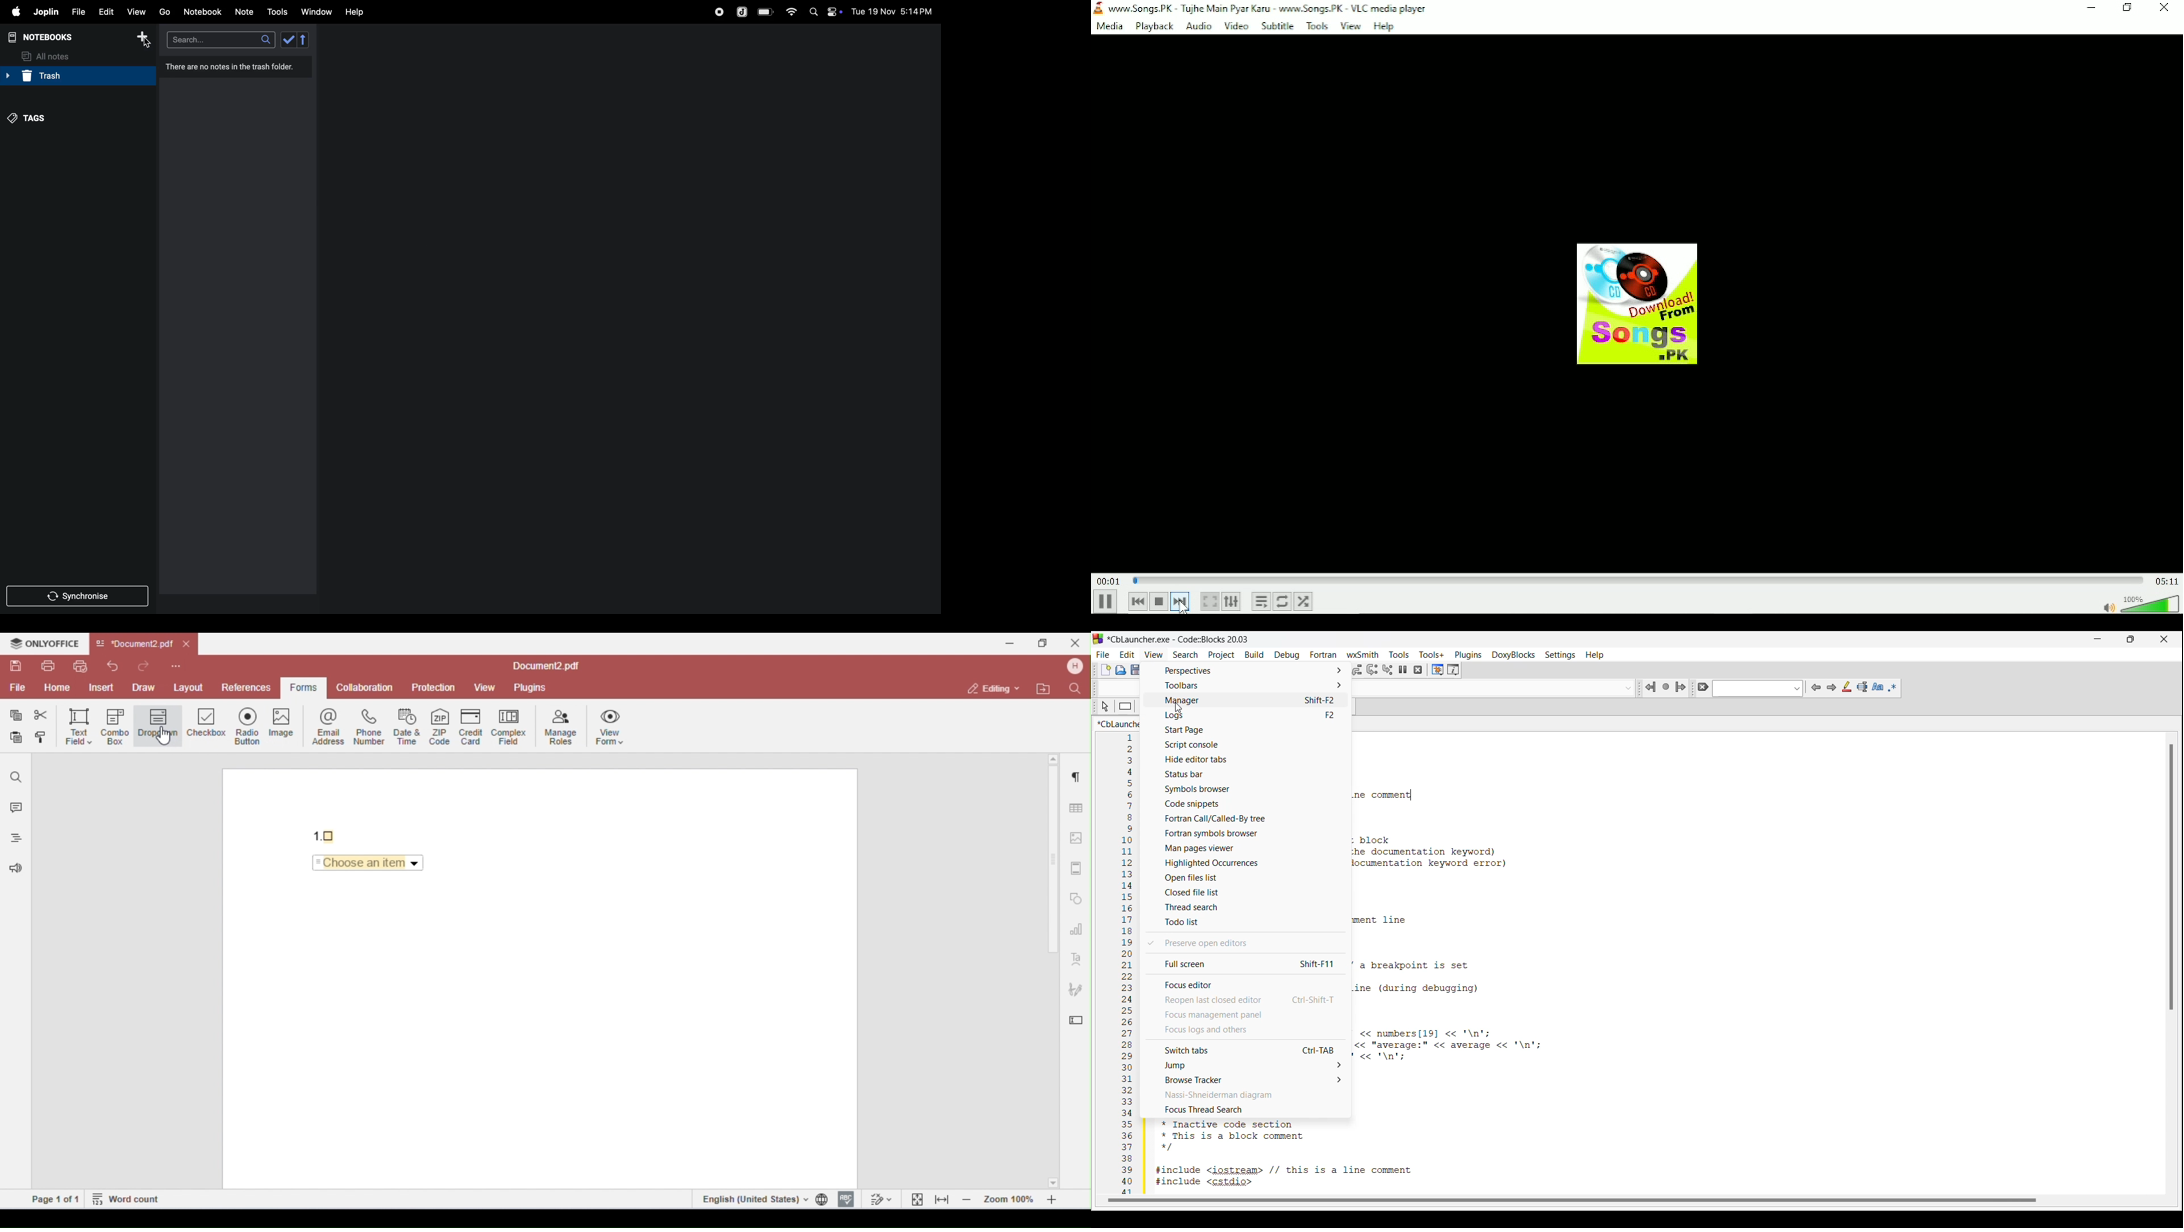 This screenshot has height=1232, width=2184. I want to click on window, so click(316, 12).